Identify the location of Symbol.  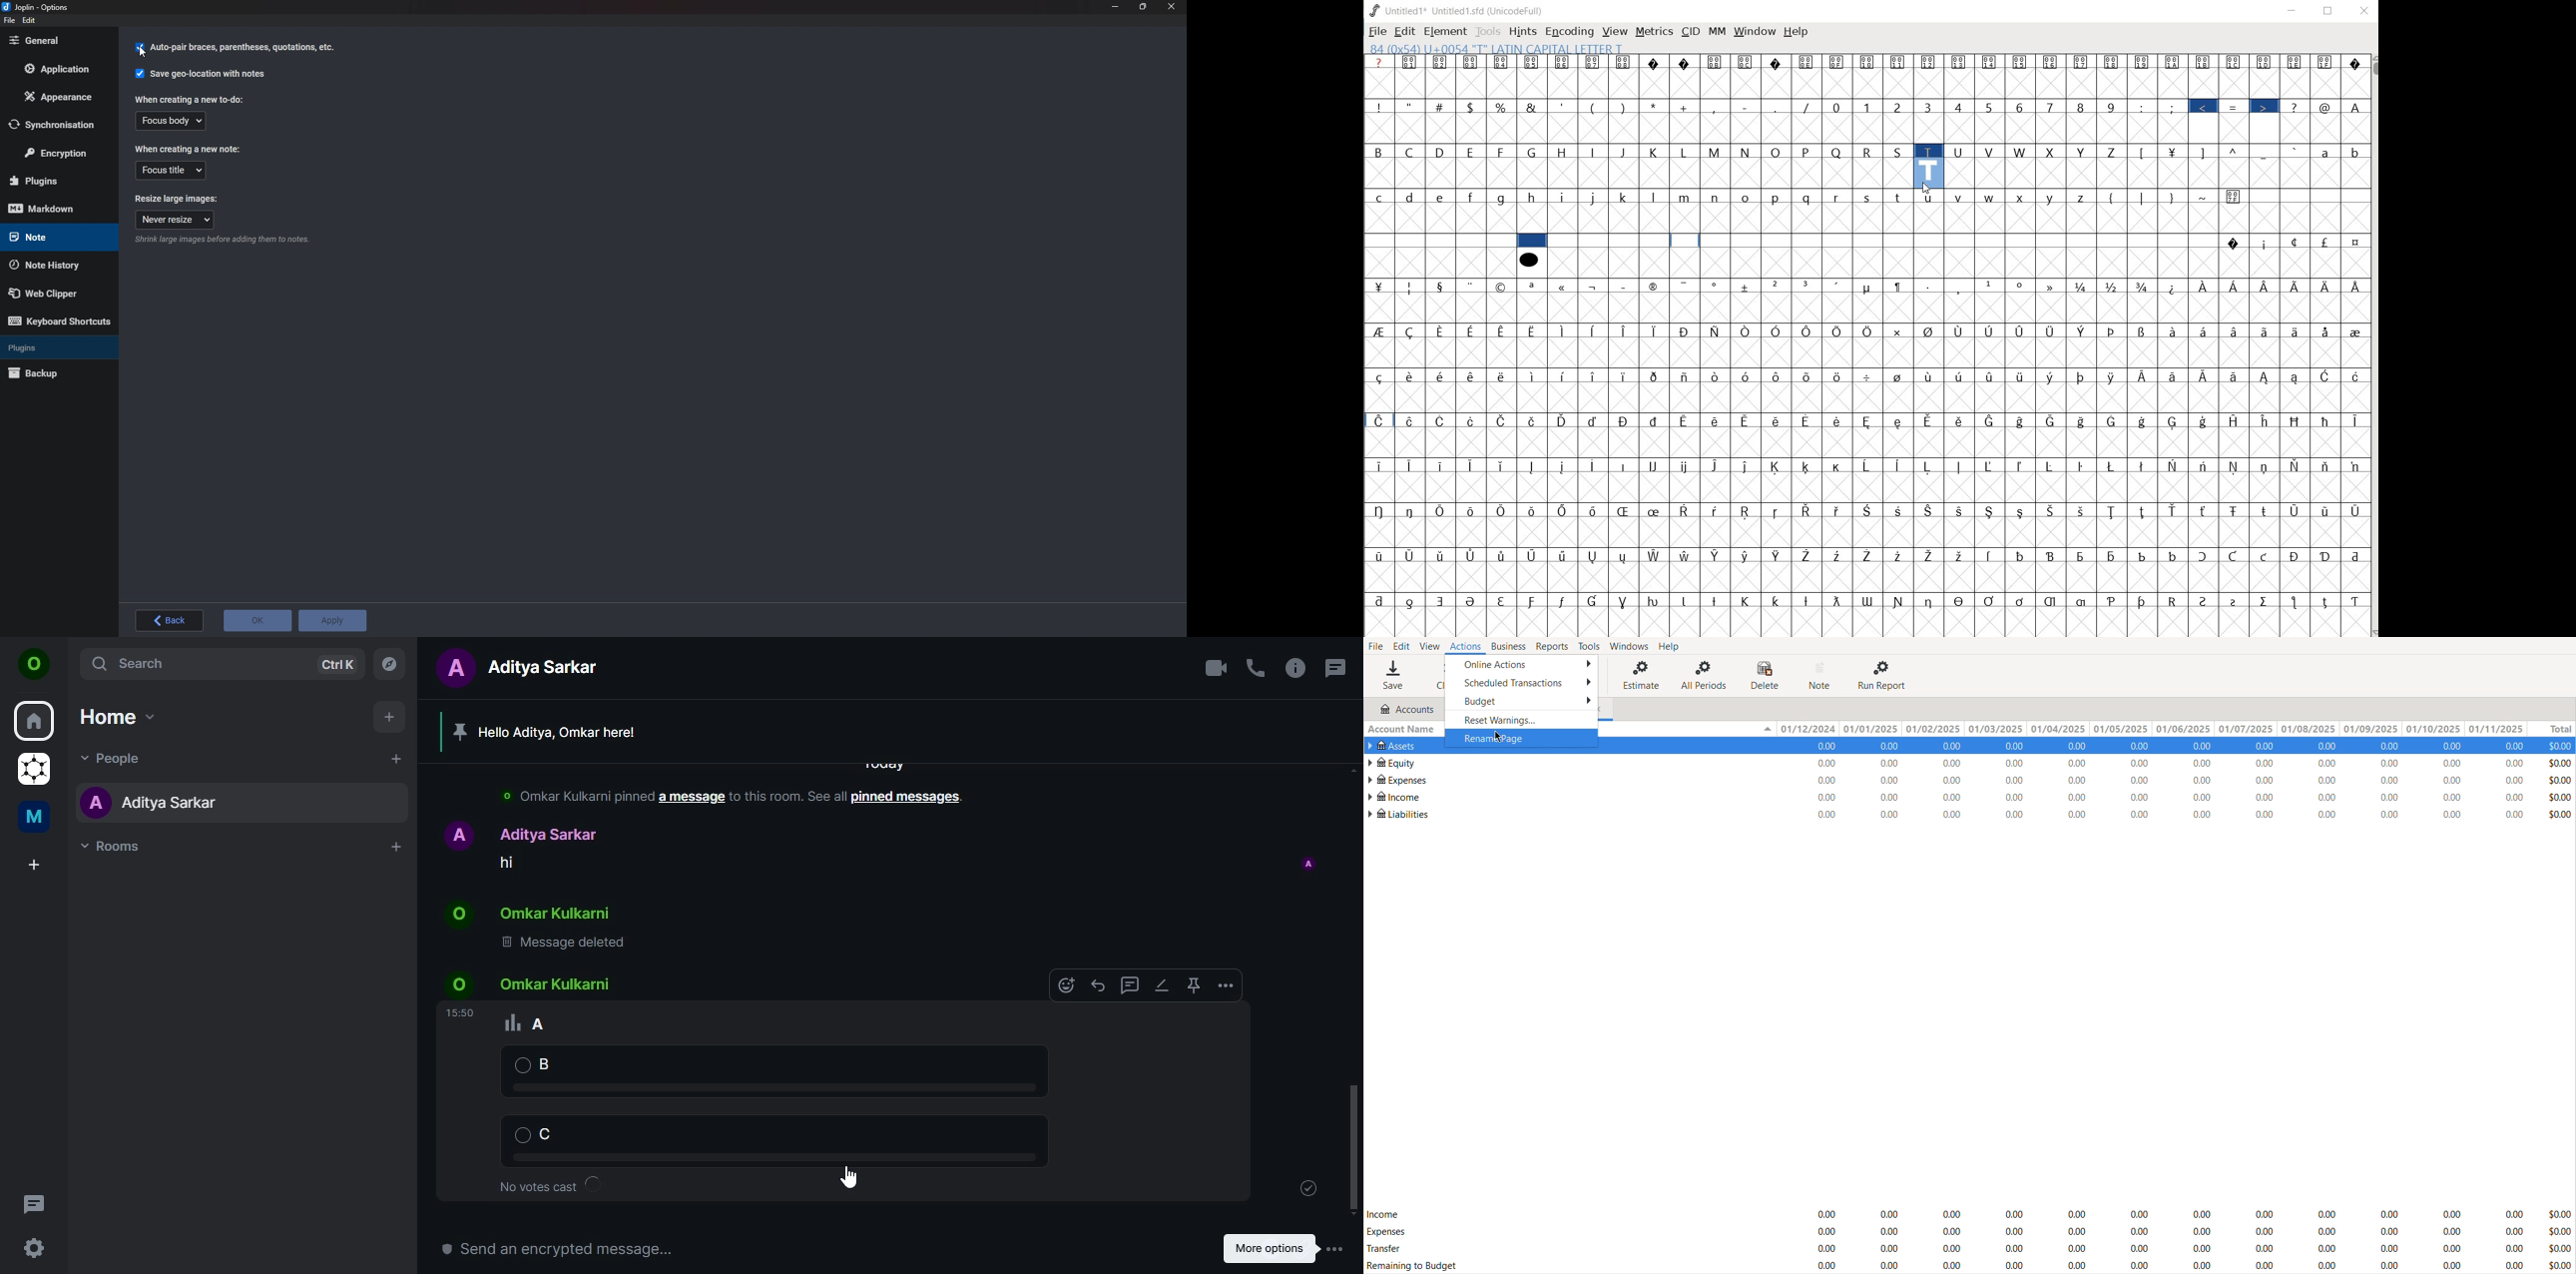
(2174, 600).